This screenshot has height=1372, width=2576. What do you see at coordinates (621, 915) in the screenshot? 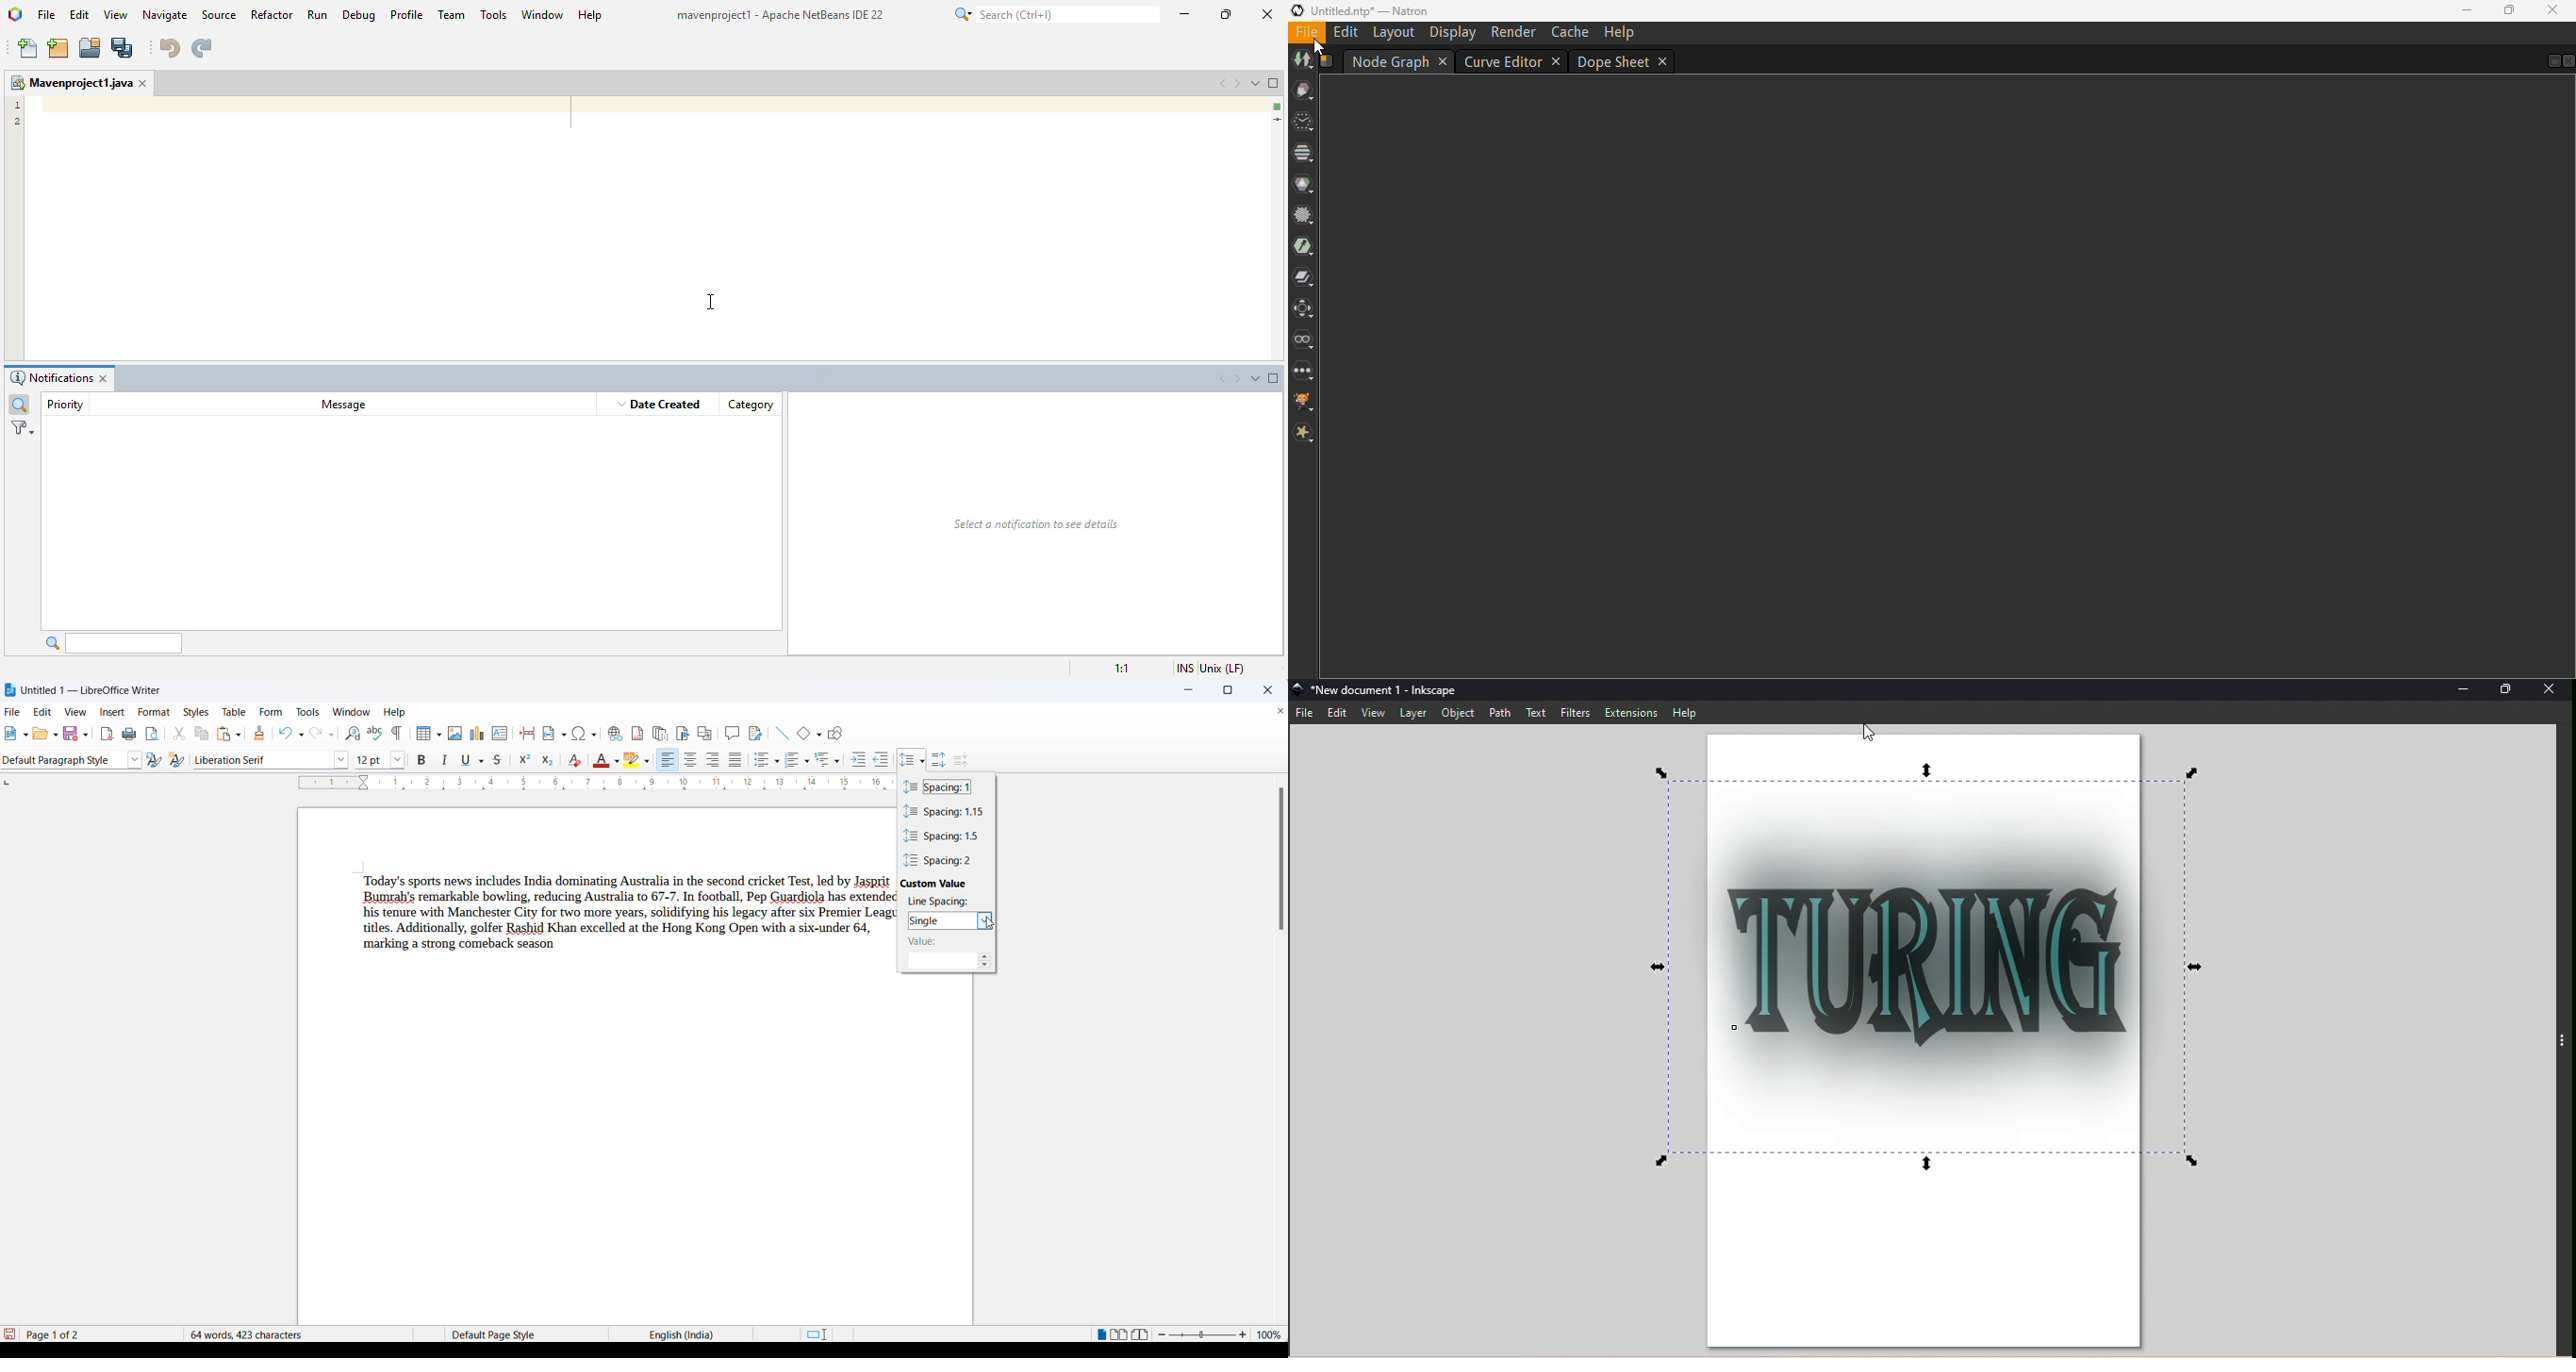
I see `Today's sports news includes India dominating Australia in the second cricket Test, led by Jasprit
Bumral's remarkable bowling, reducing Australia to 67-7. In football, Pep Guardiola has extendec
his tenure with Manchester City for two more years, solidifying his legacy after six Premier Leagt
titles. Additionally, golfer Rashid Khan excelled at the Hong Kong Open with a six-under 64,
marking a strong comeback season` at bounding box center [621, 915].